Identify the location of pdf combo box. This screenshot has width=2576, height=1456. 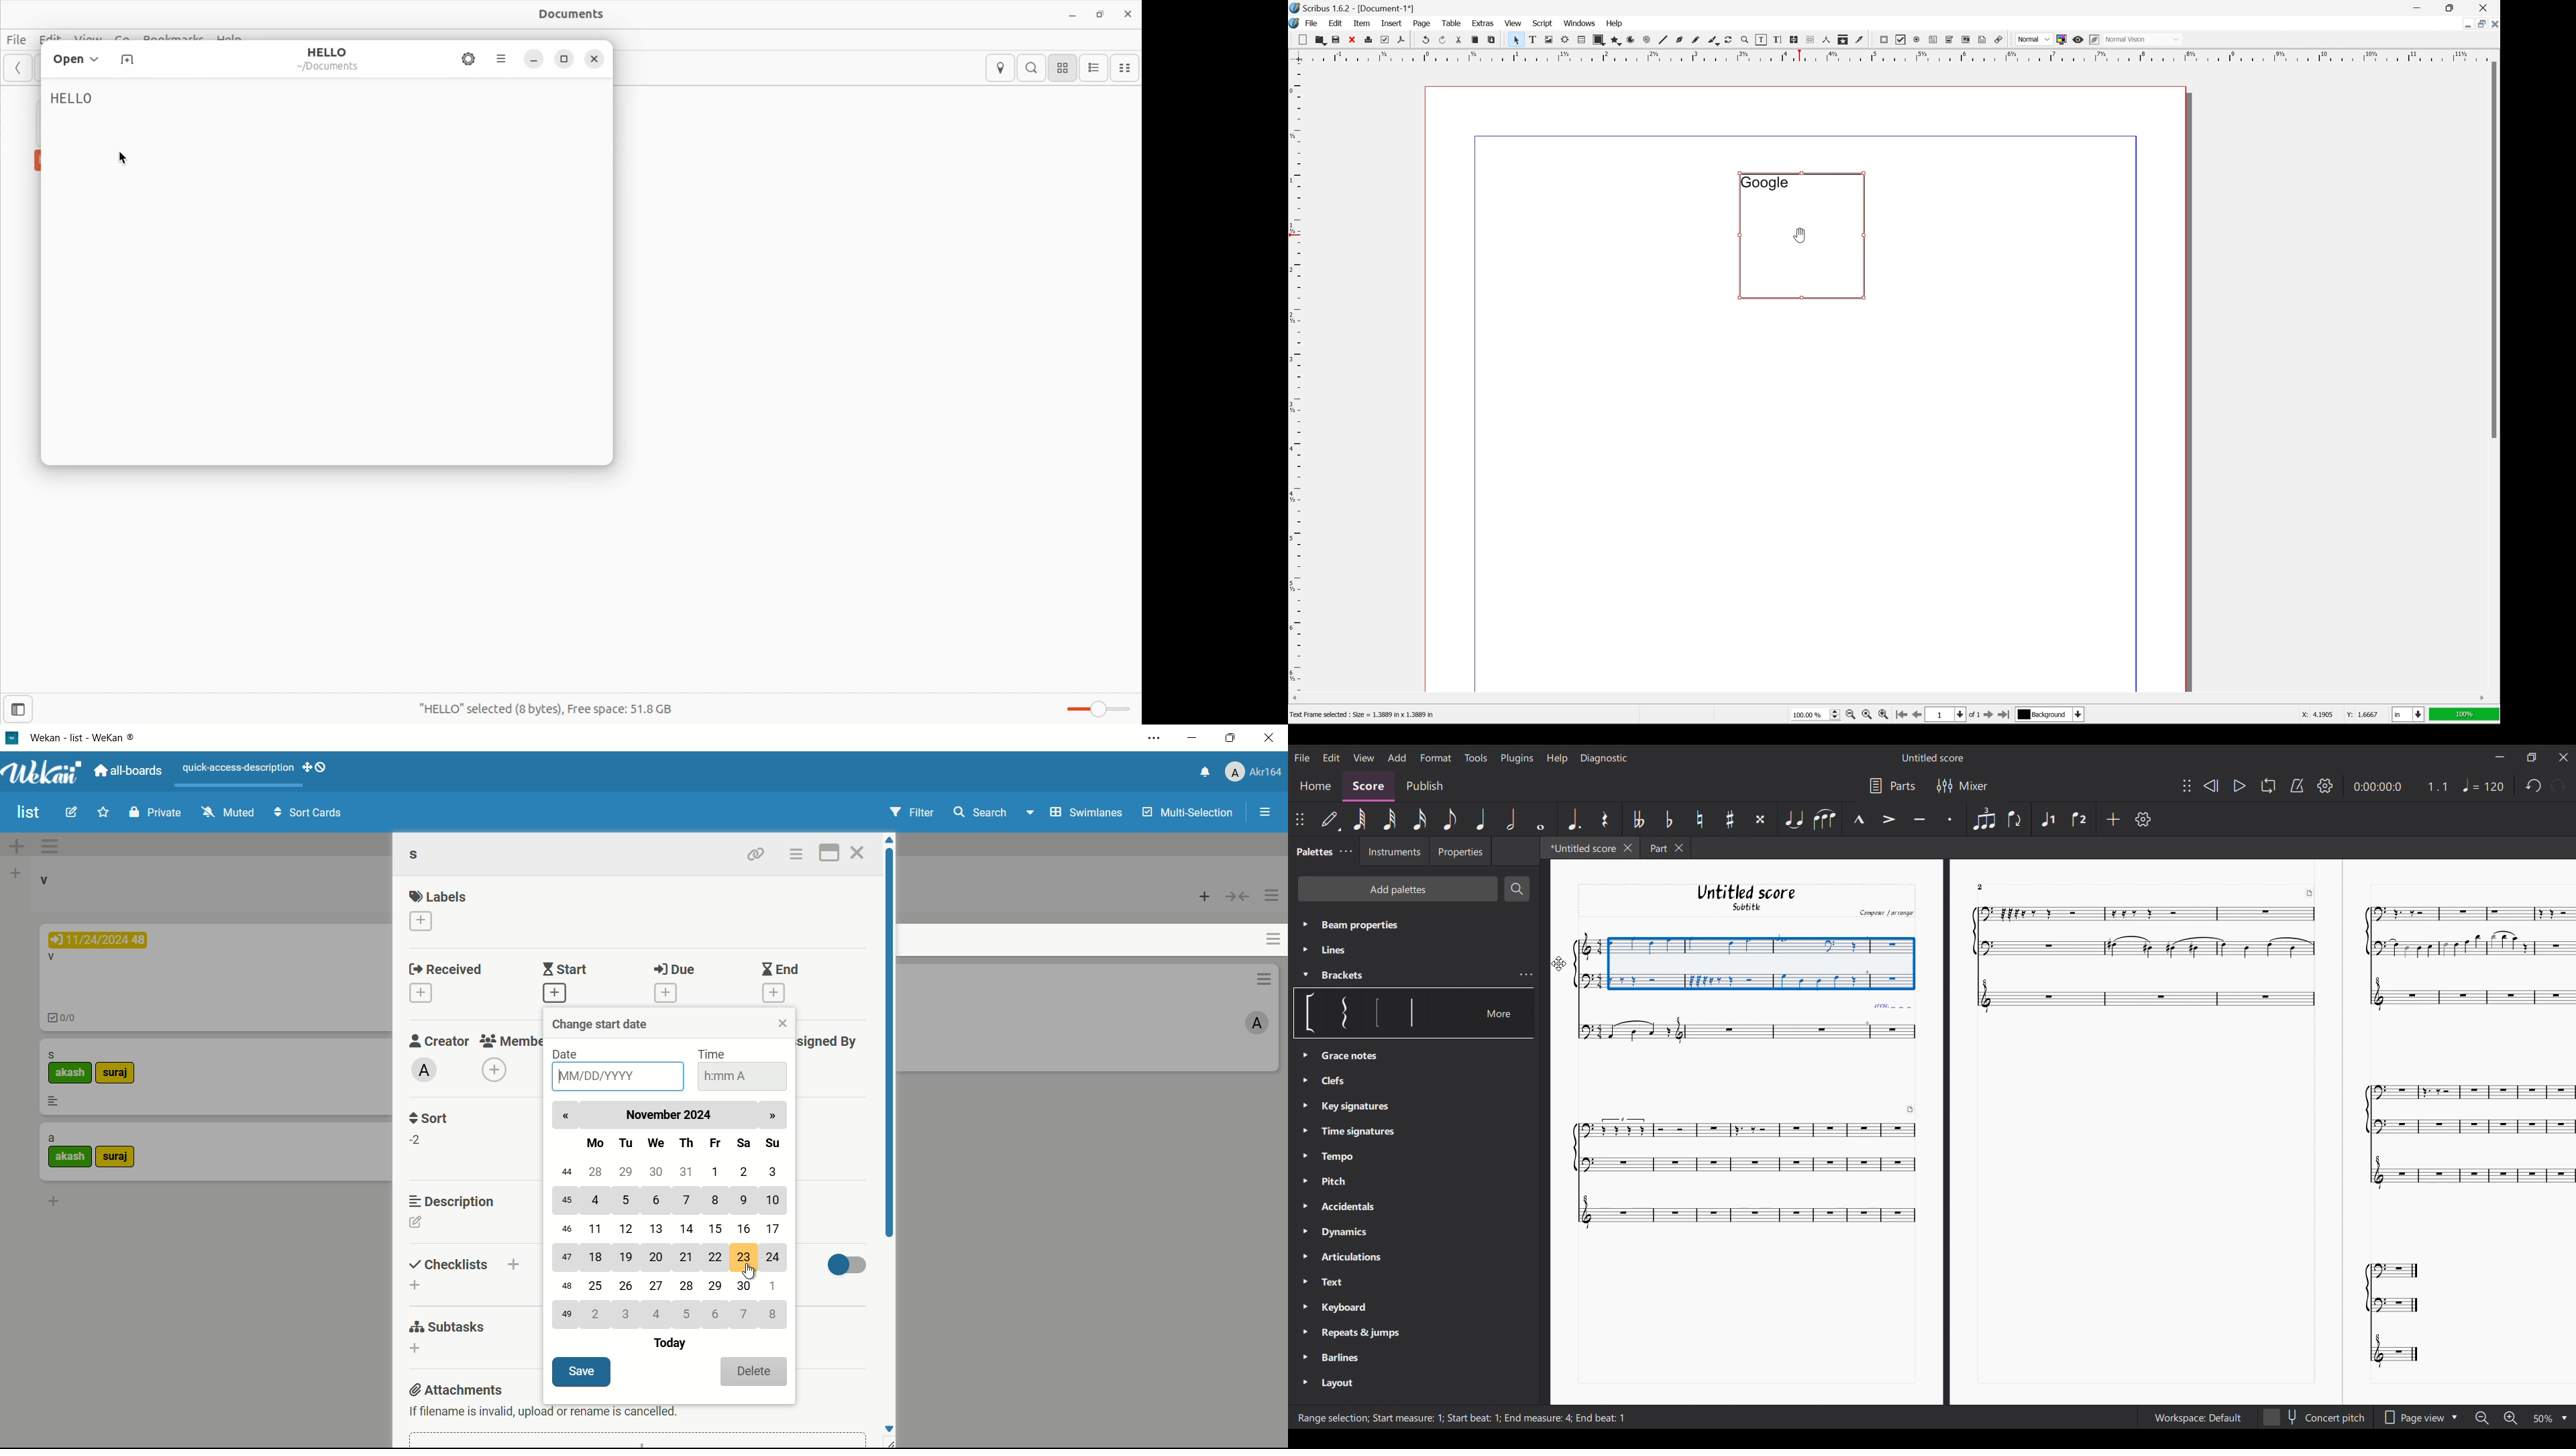
(1948, 41).